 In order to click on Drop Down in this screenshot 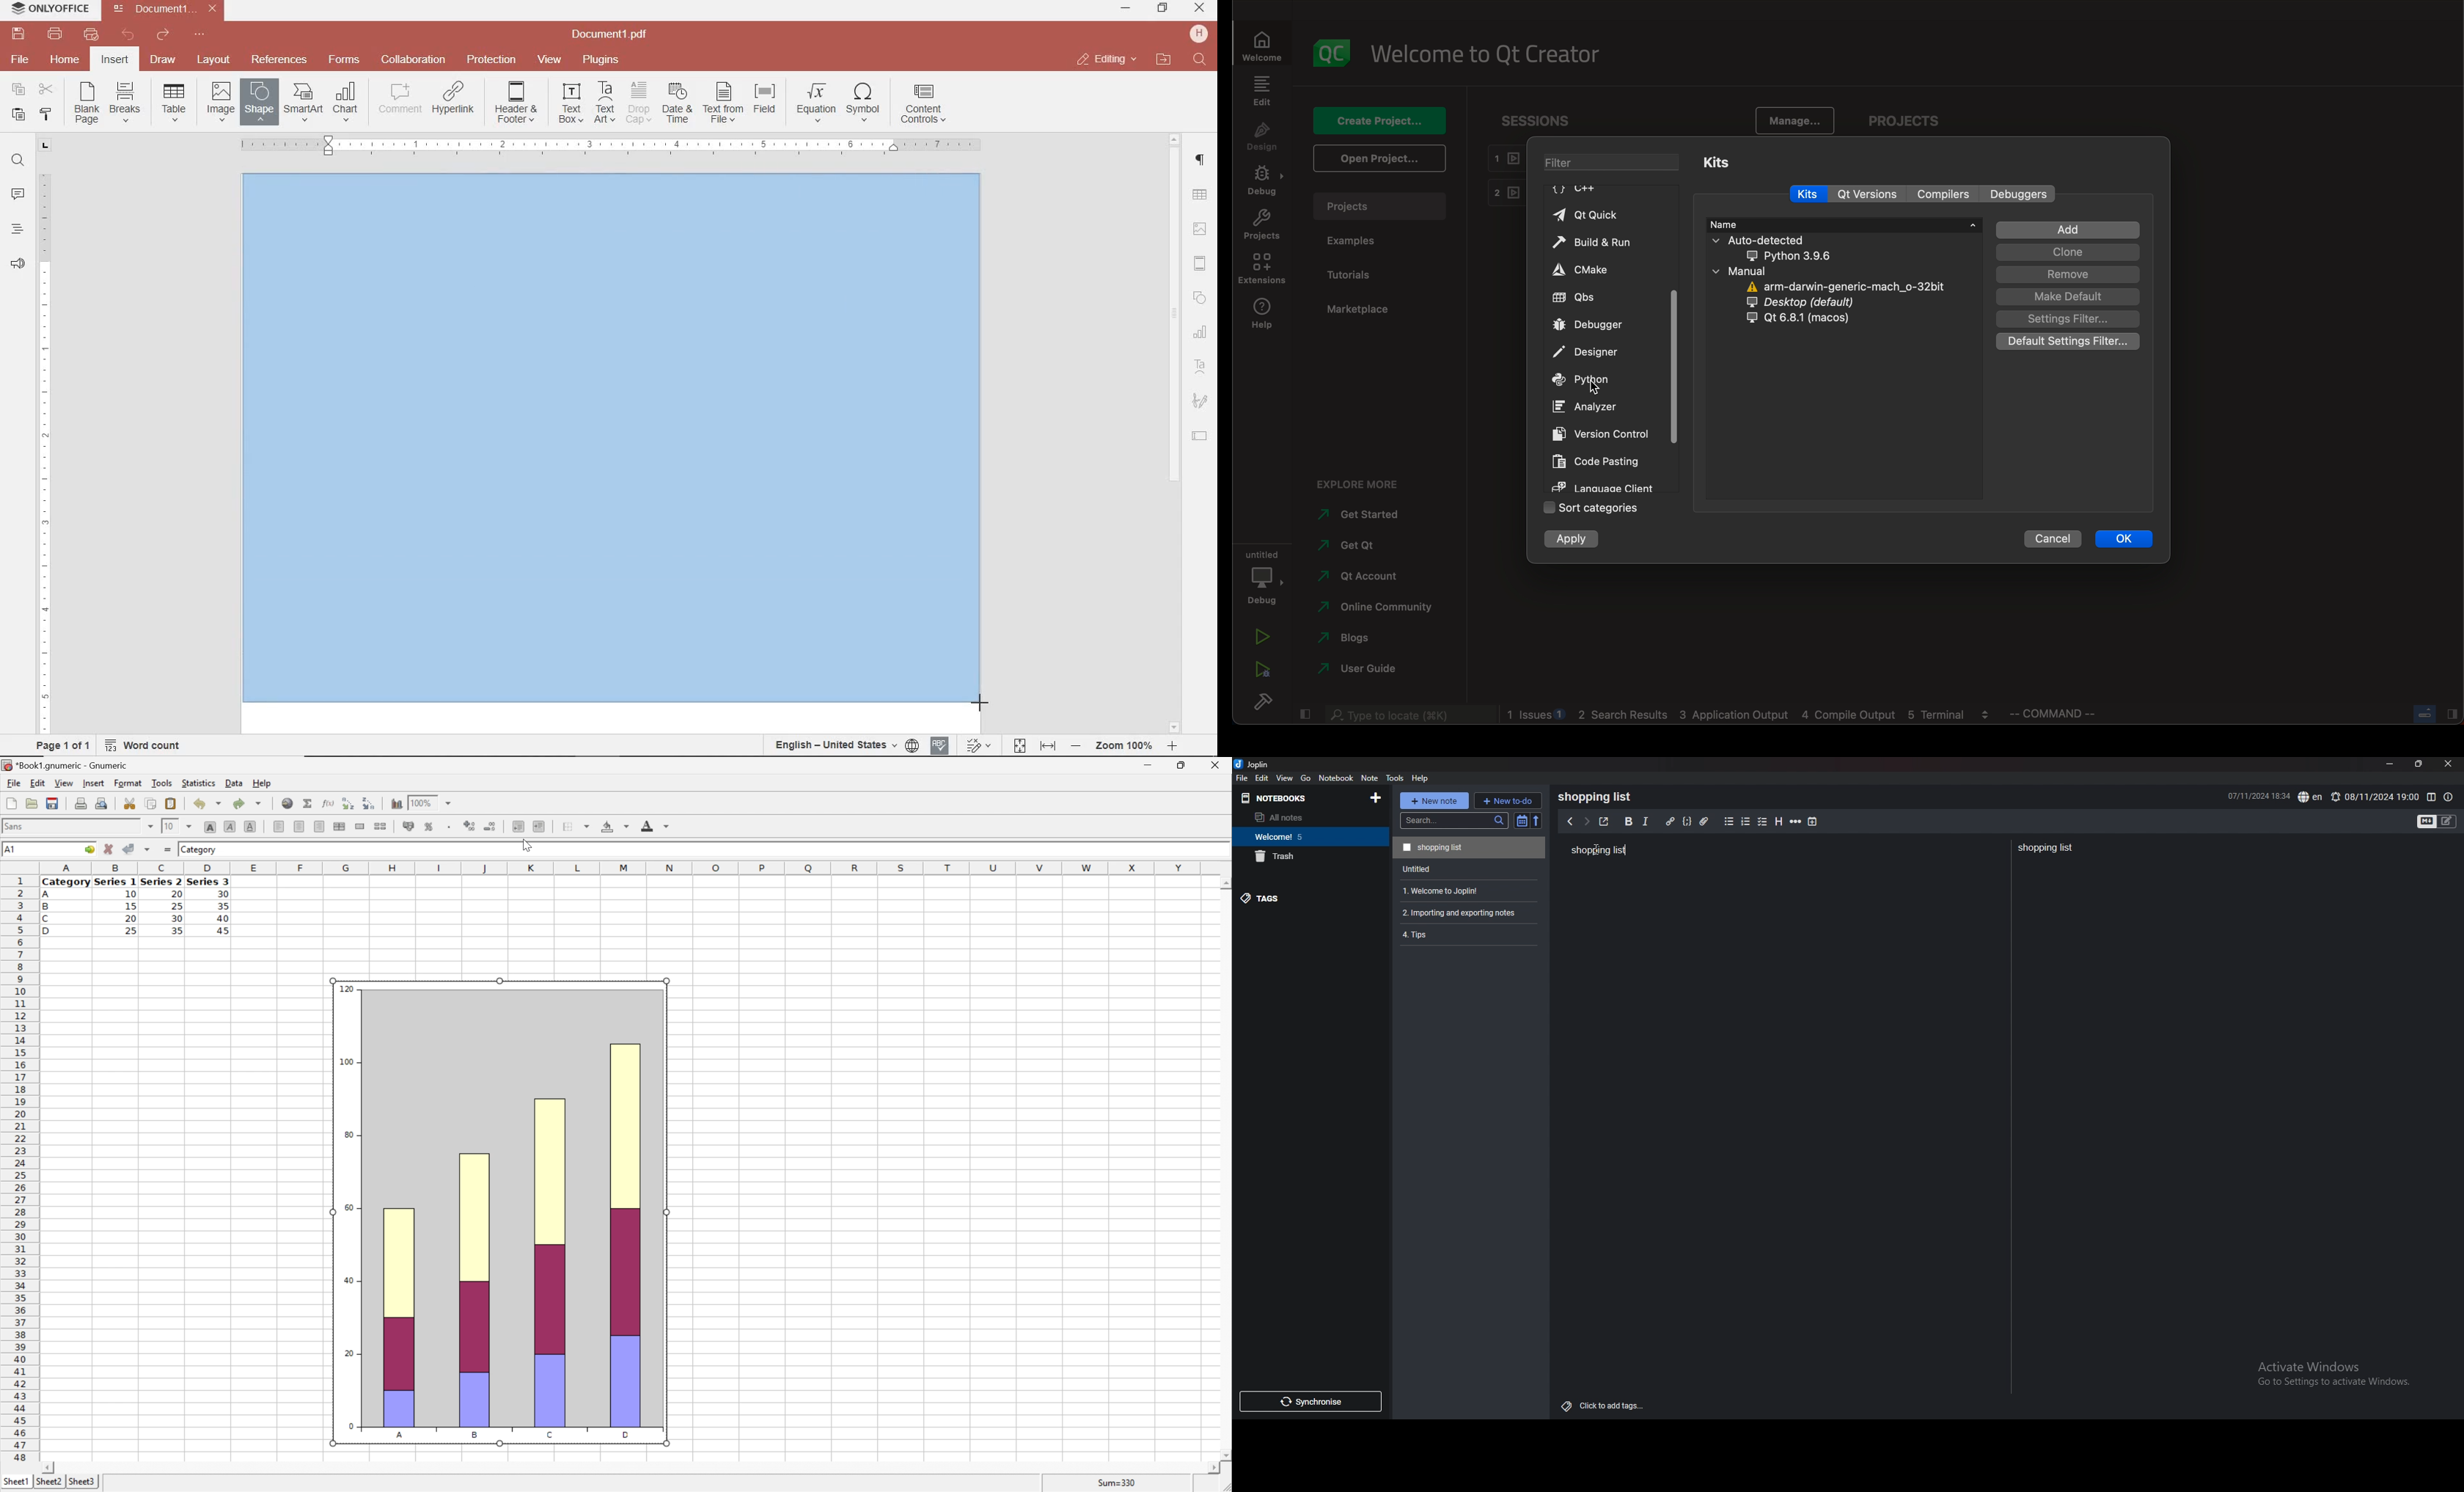, I will do `click(450, 803)`.